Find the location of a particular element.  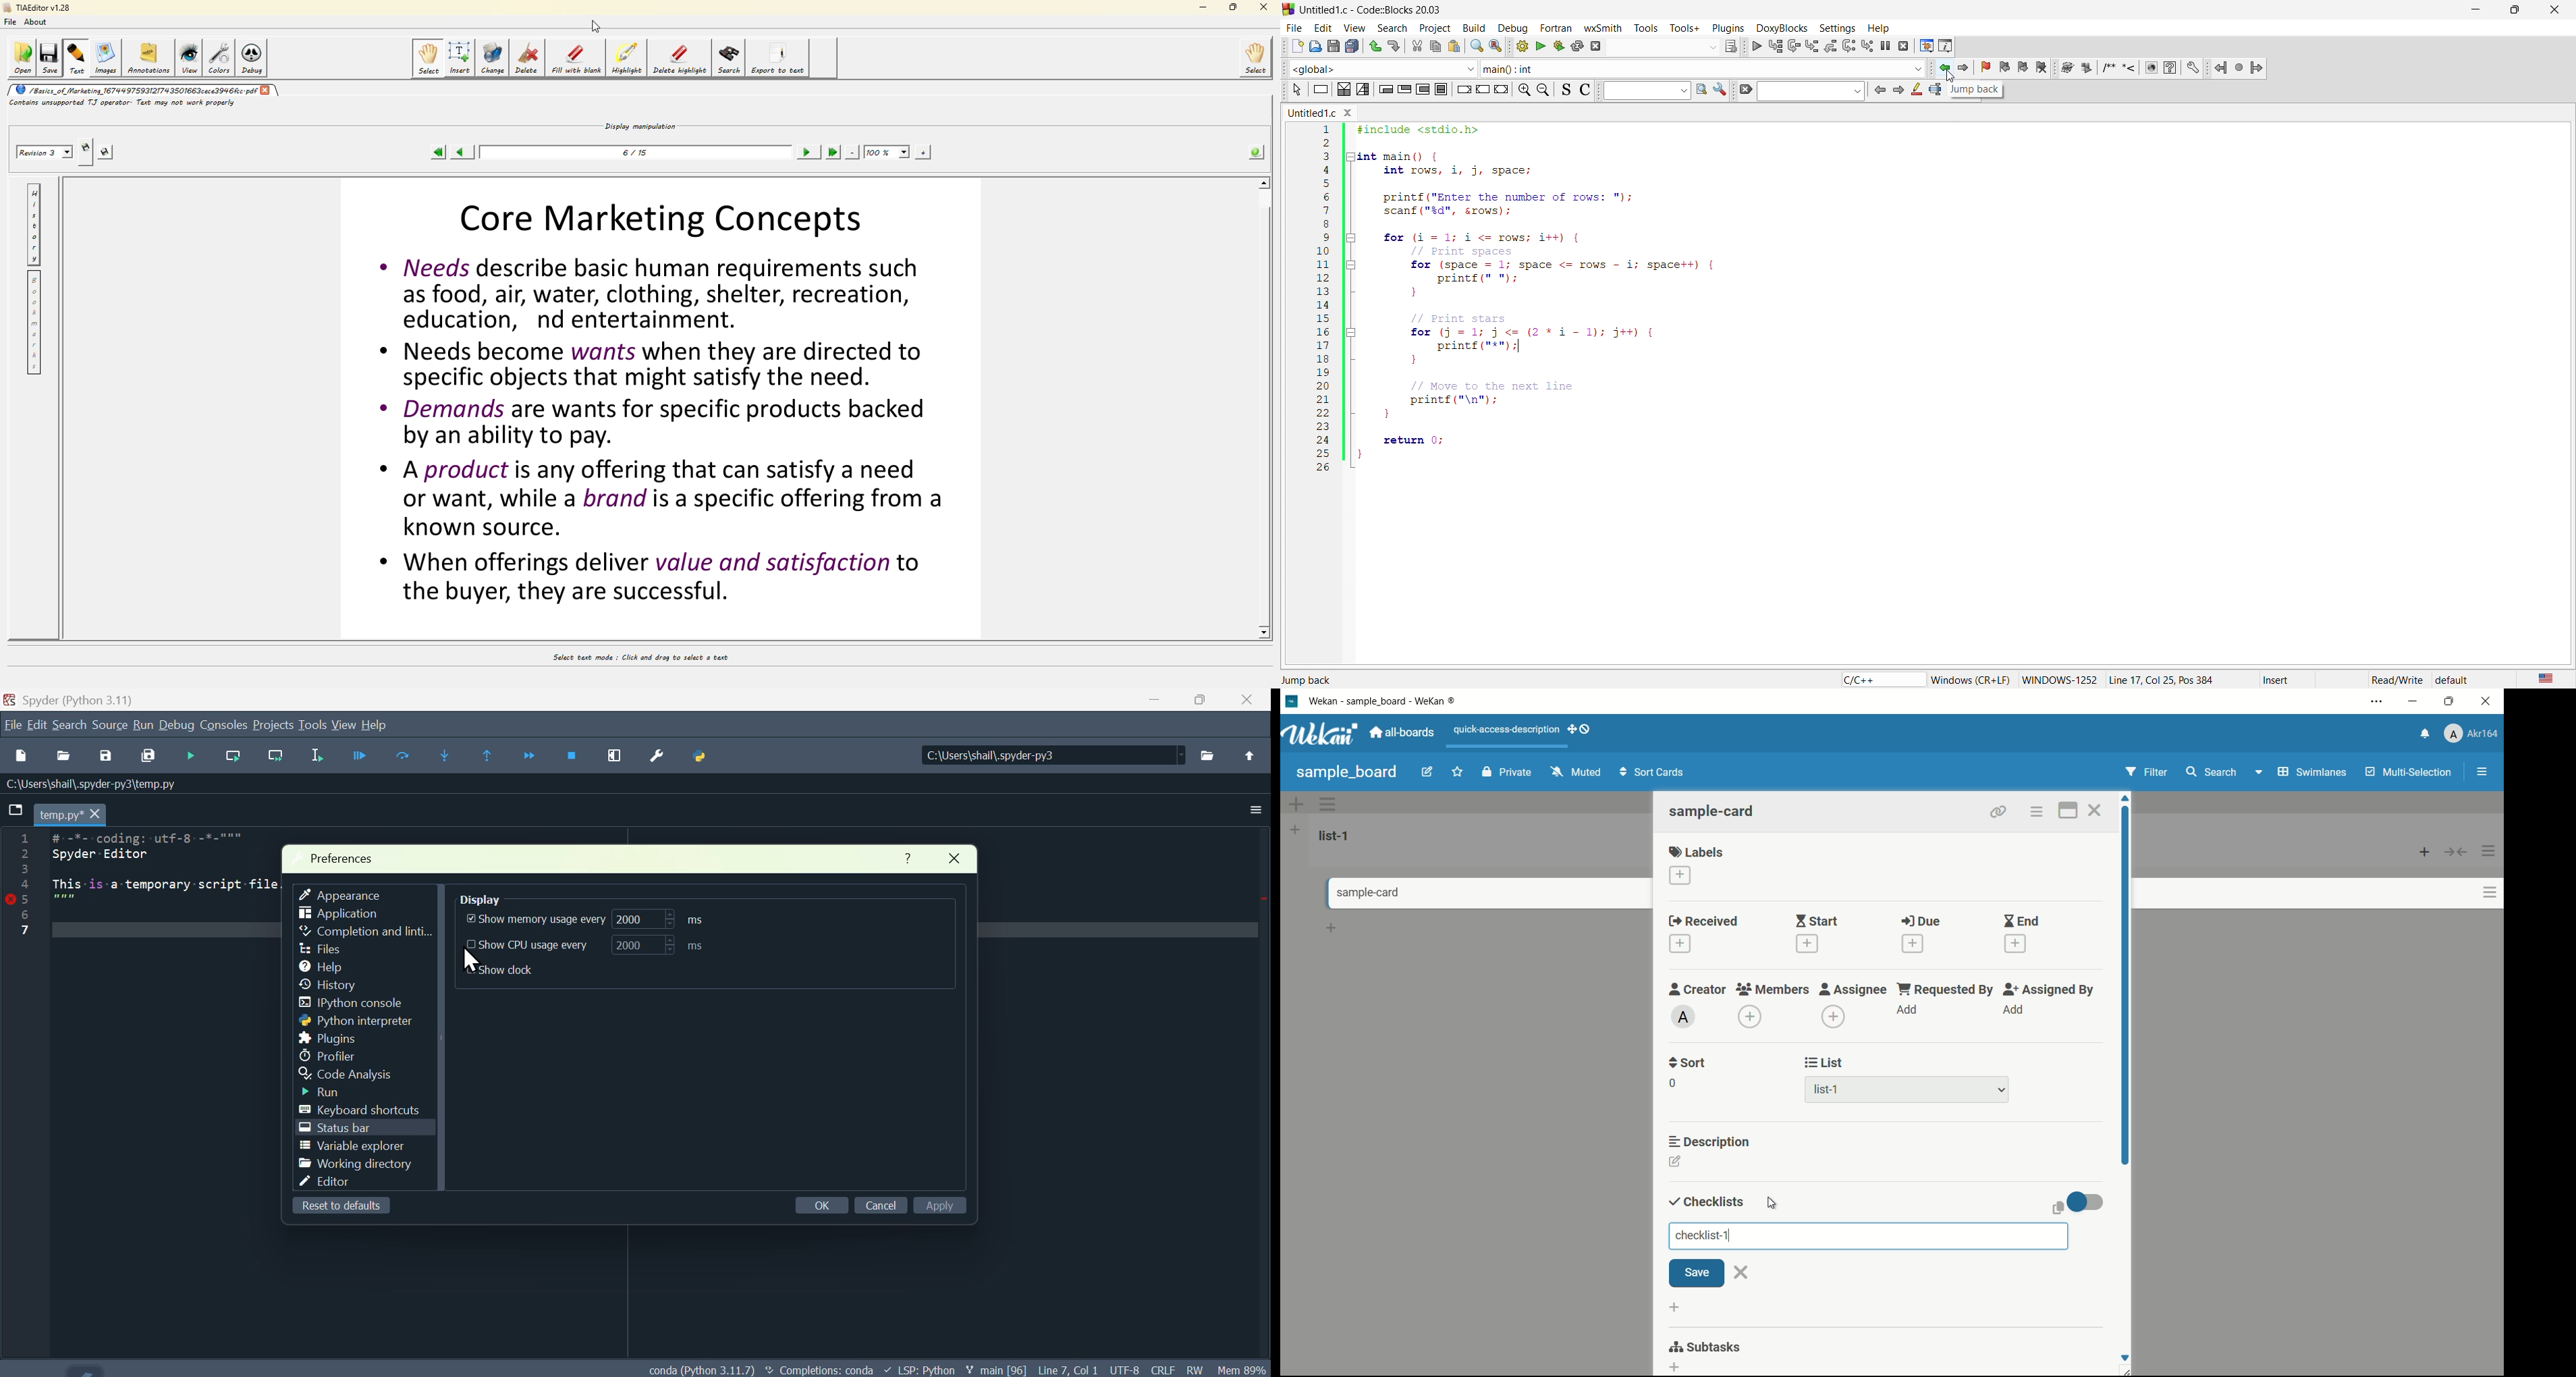

Show memory usage is located at coordinates (580, 921).